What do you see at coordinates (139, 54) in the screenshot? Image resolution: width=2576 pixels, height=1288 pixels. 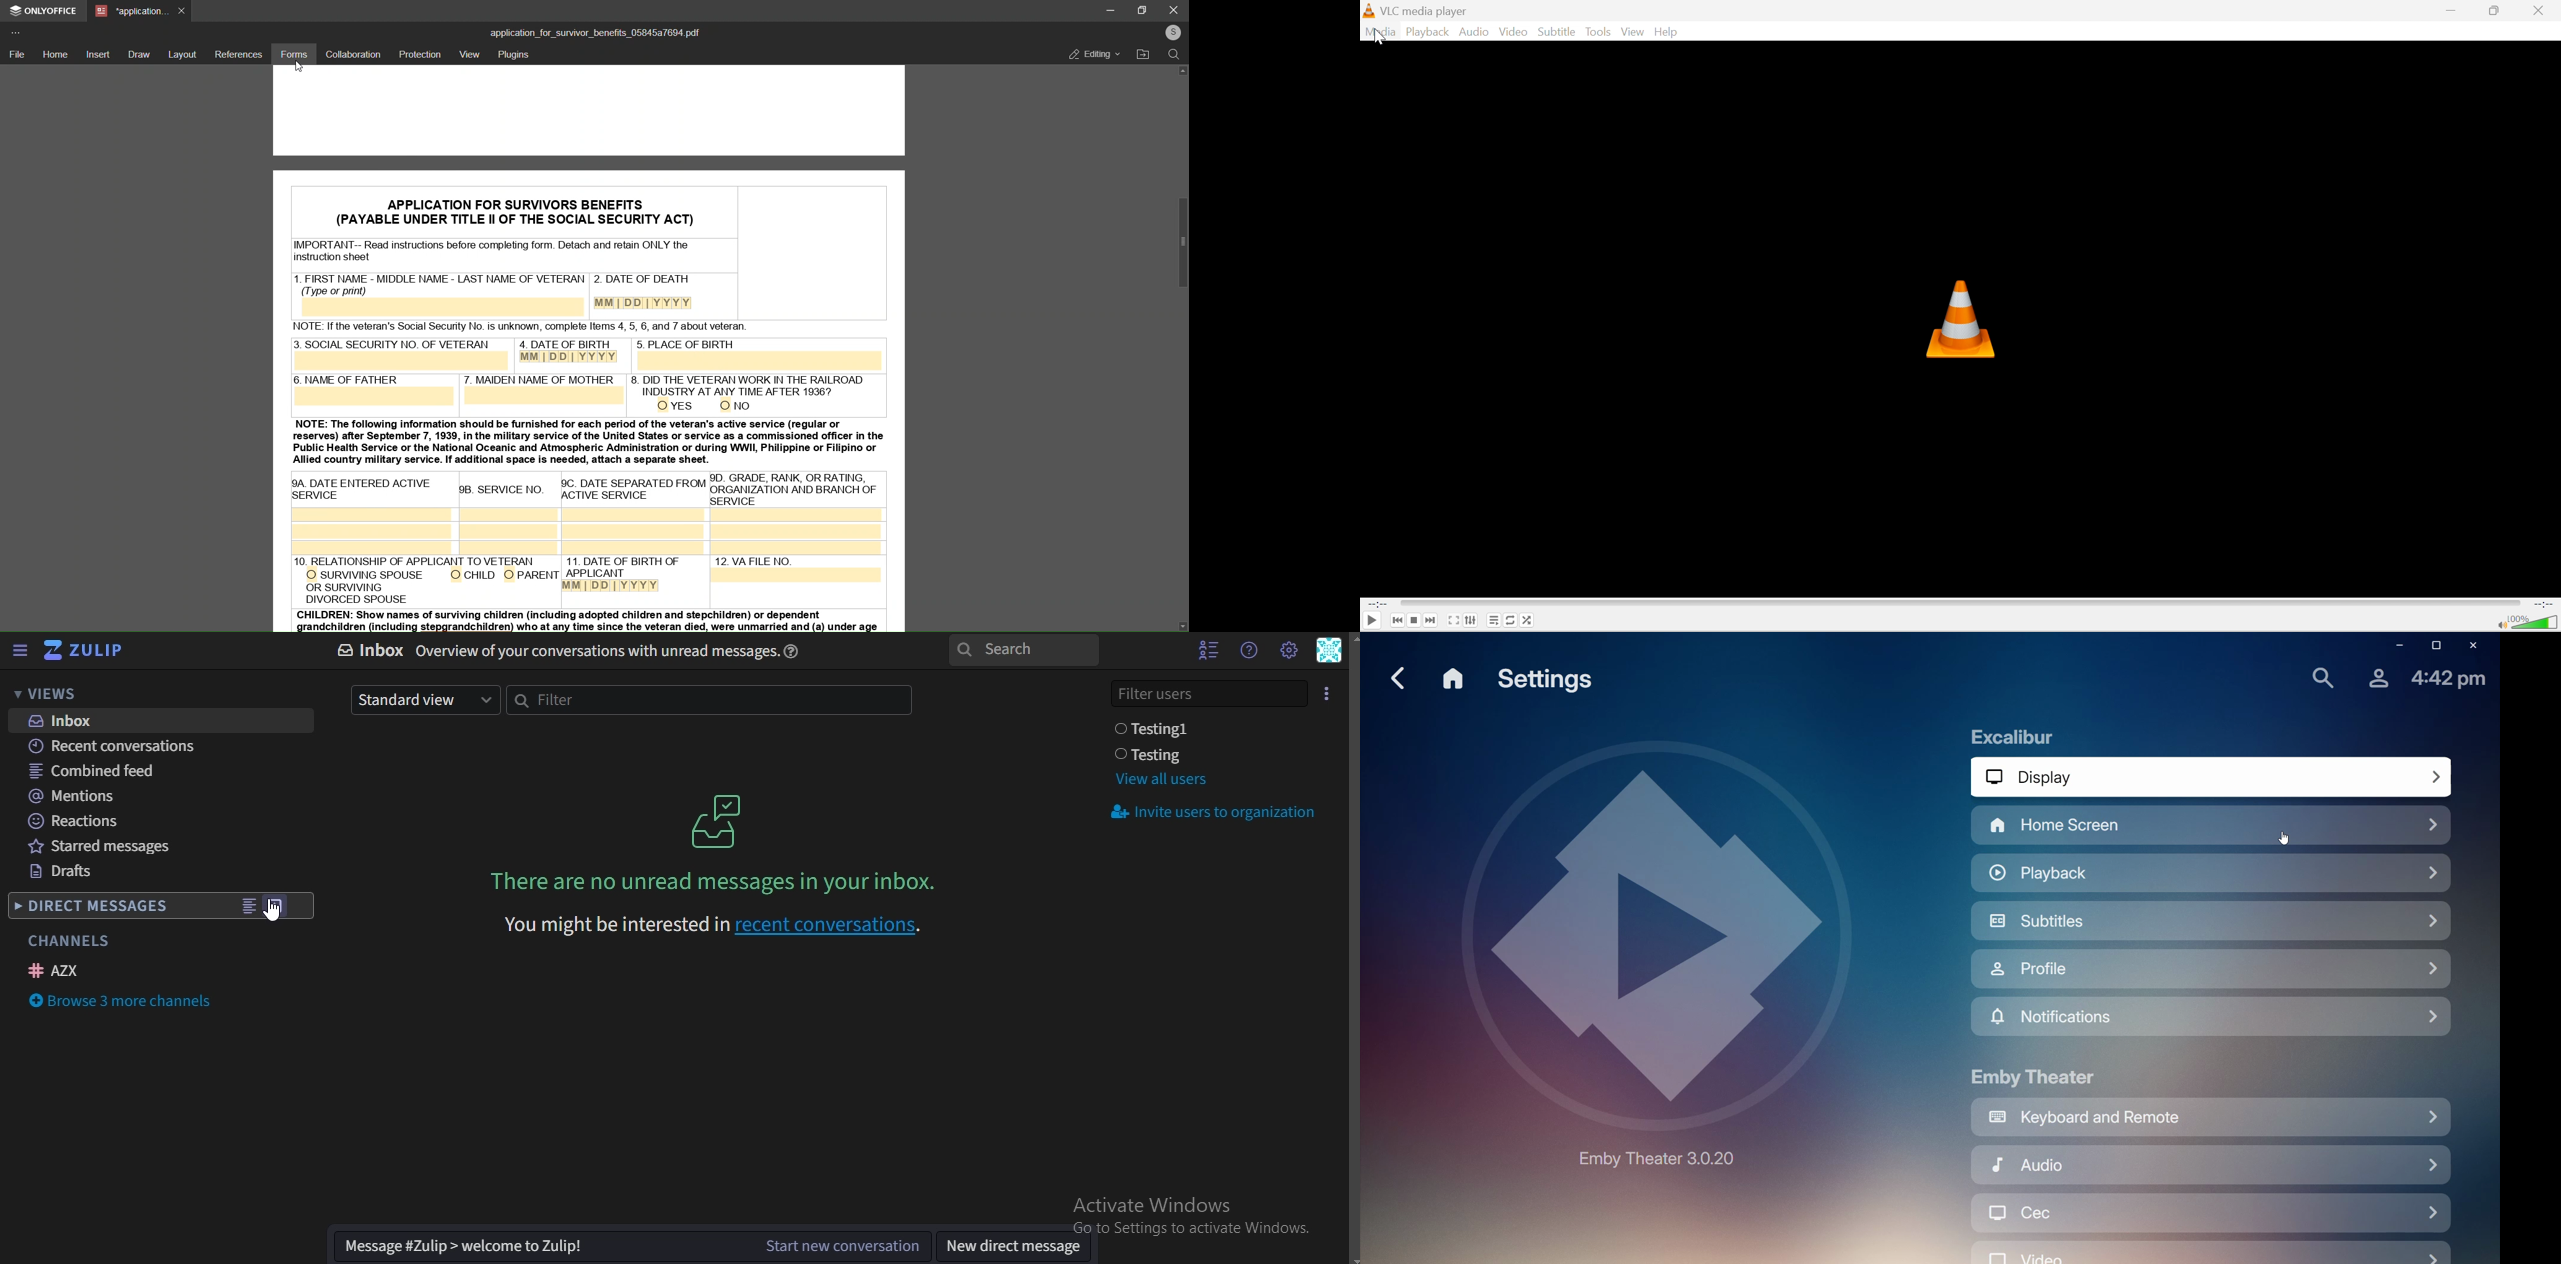 I see `draw` at bounding box center [139, 54].